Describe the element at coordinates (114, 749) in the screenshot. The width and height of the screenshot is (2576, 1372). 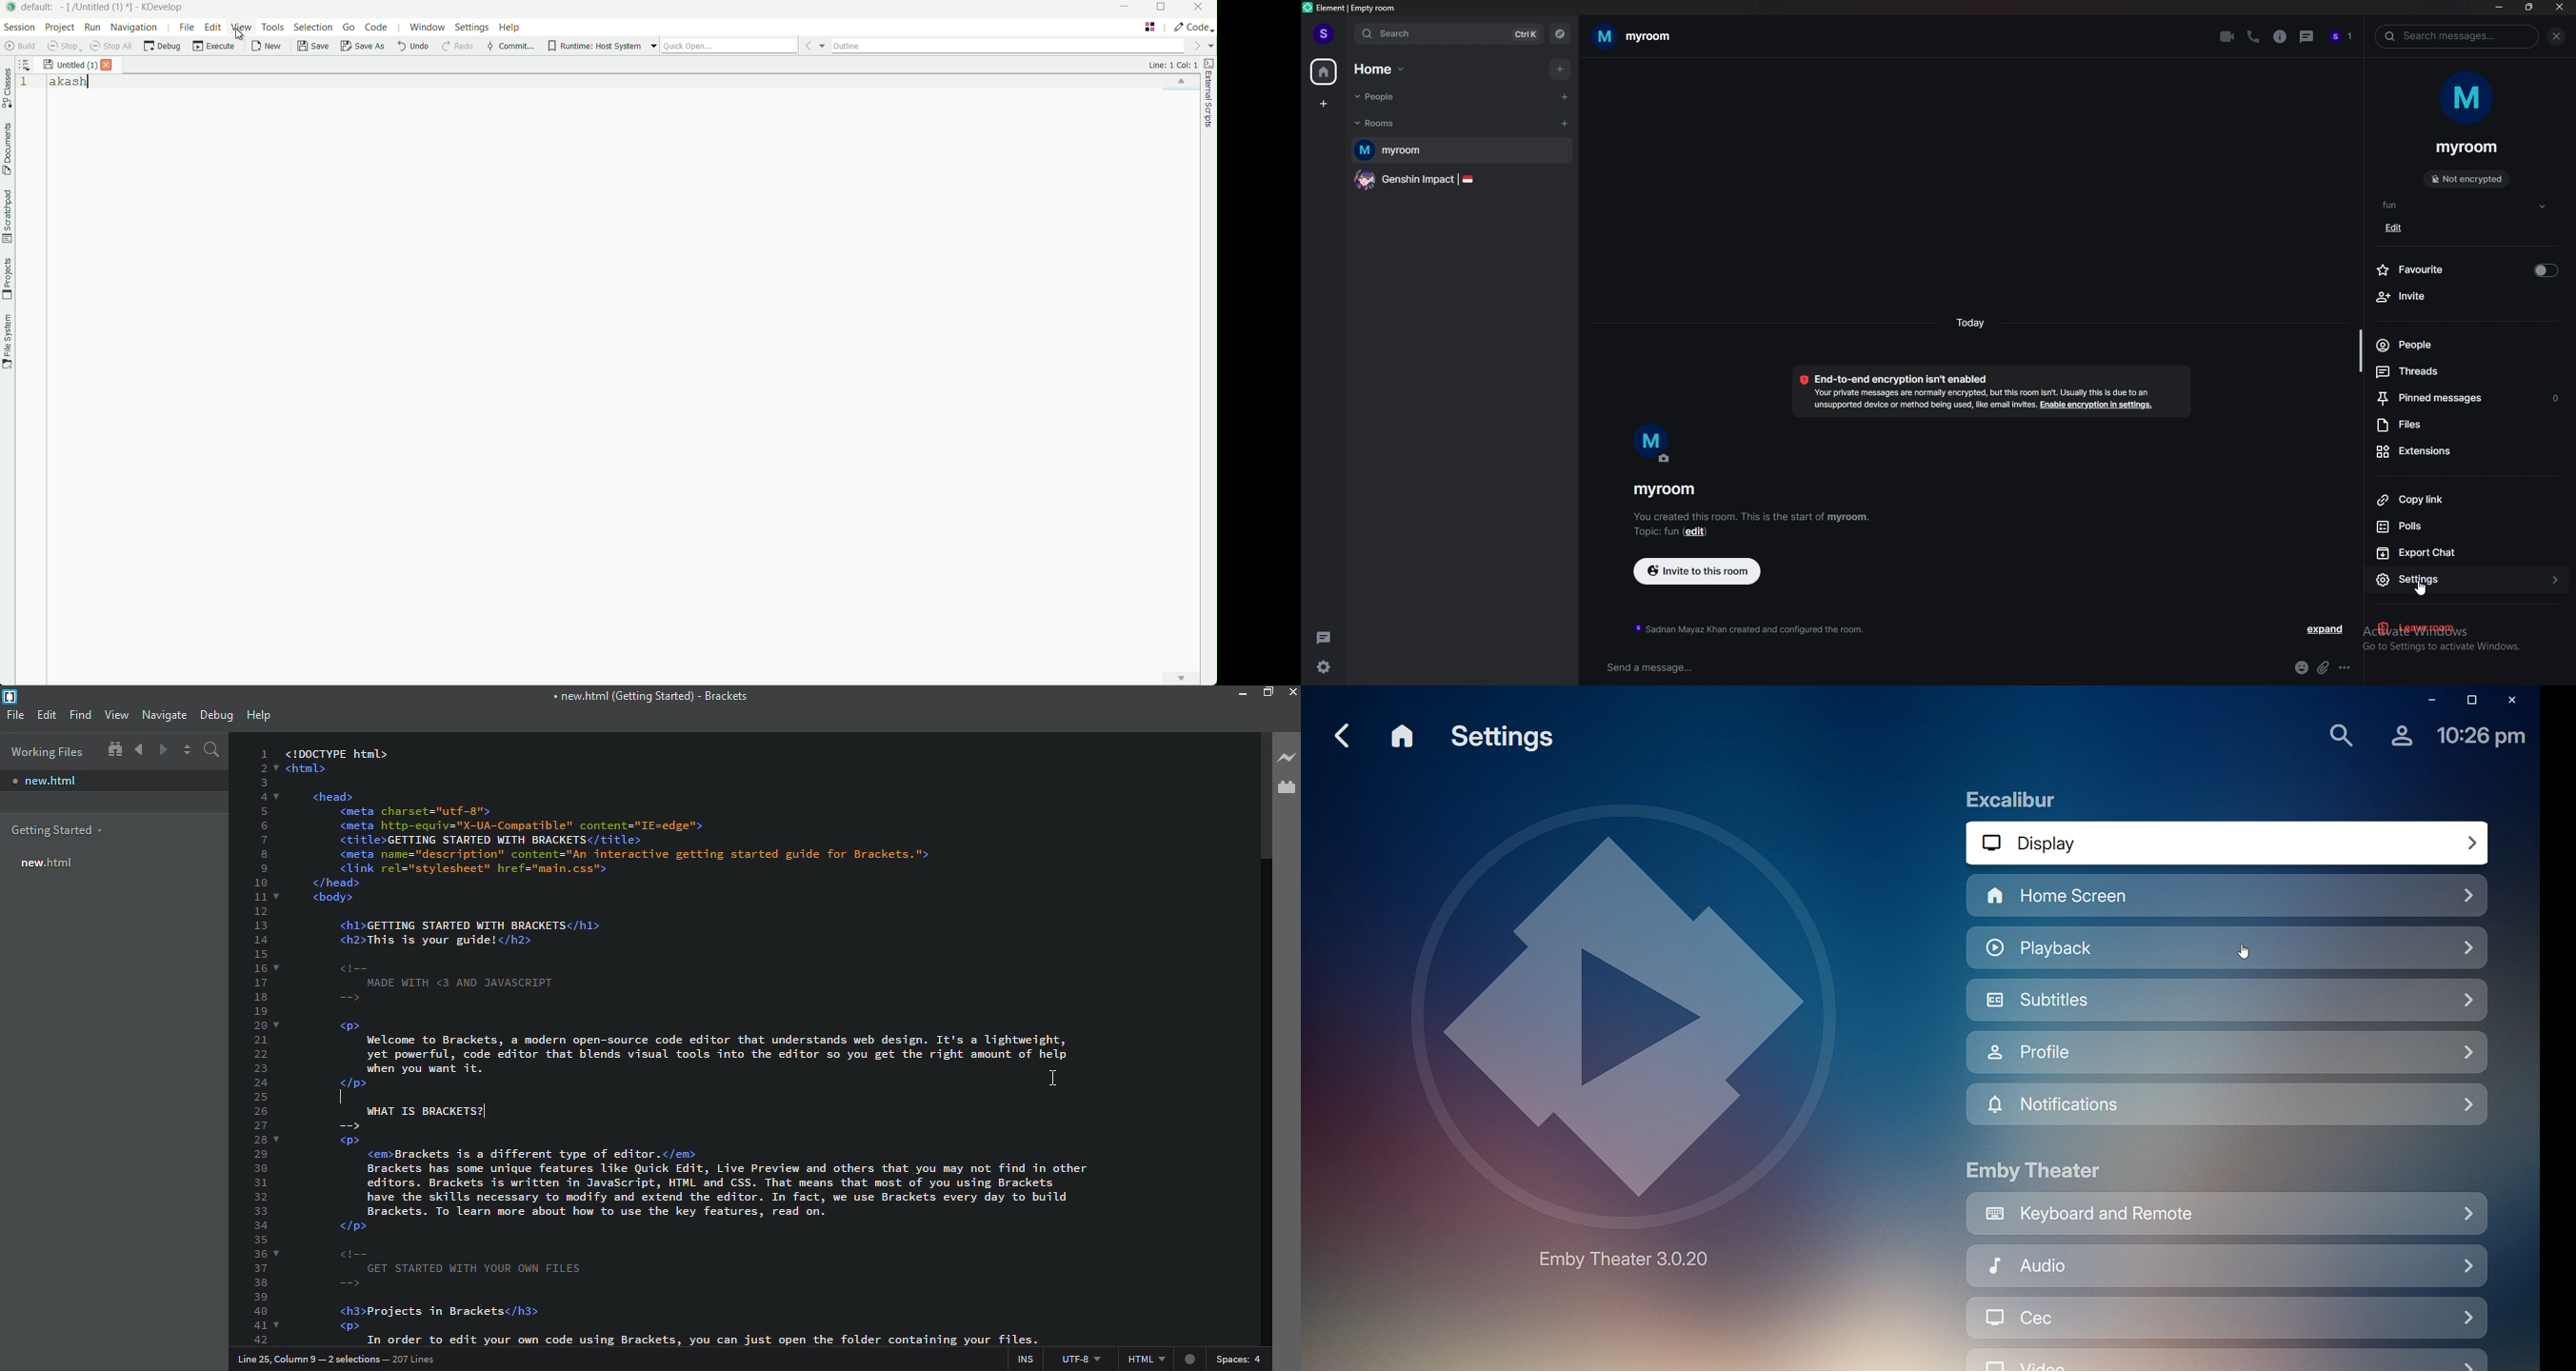
I see `show in file tree` at that location.